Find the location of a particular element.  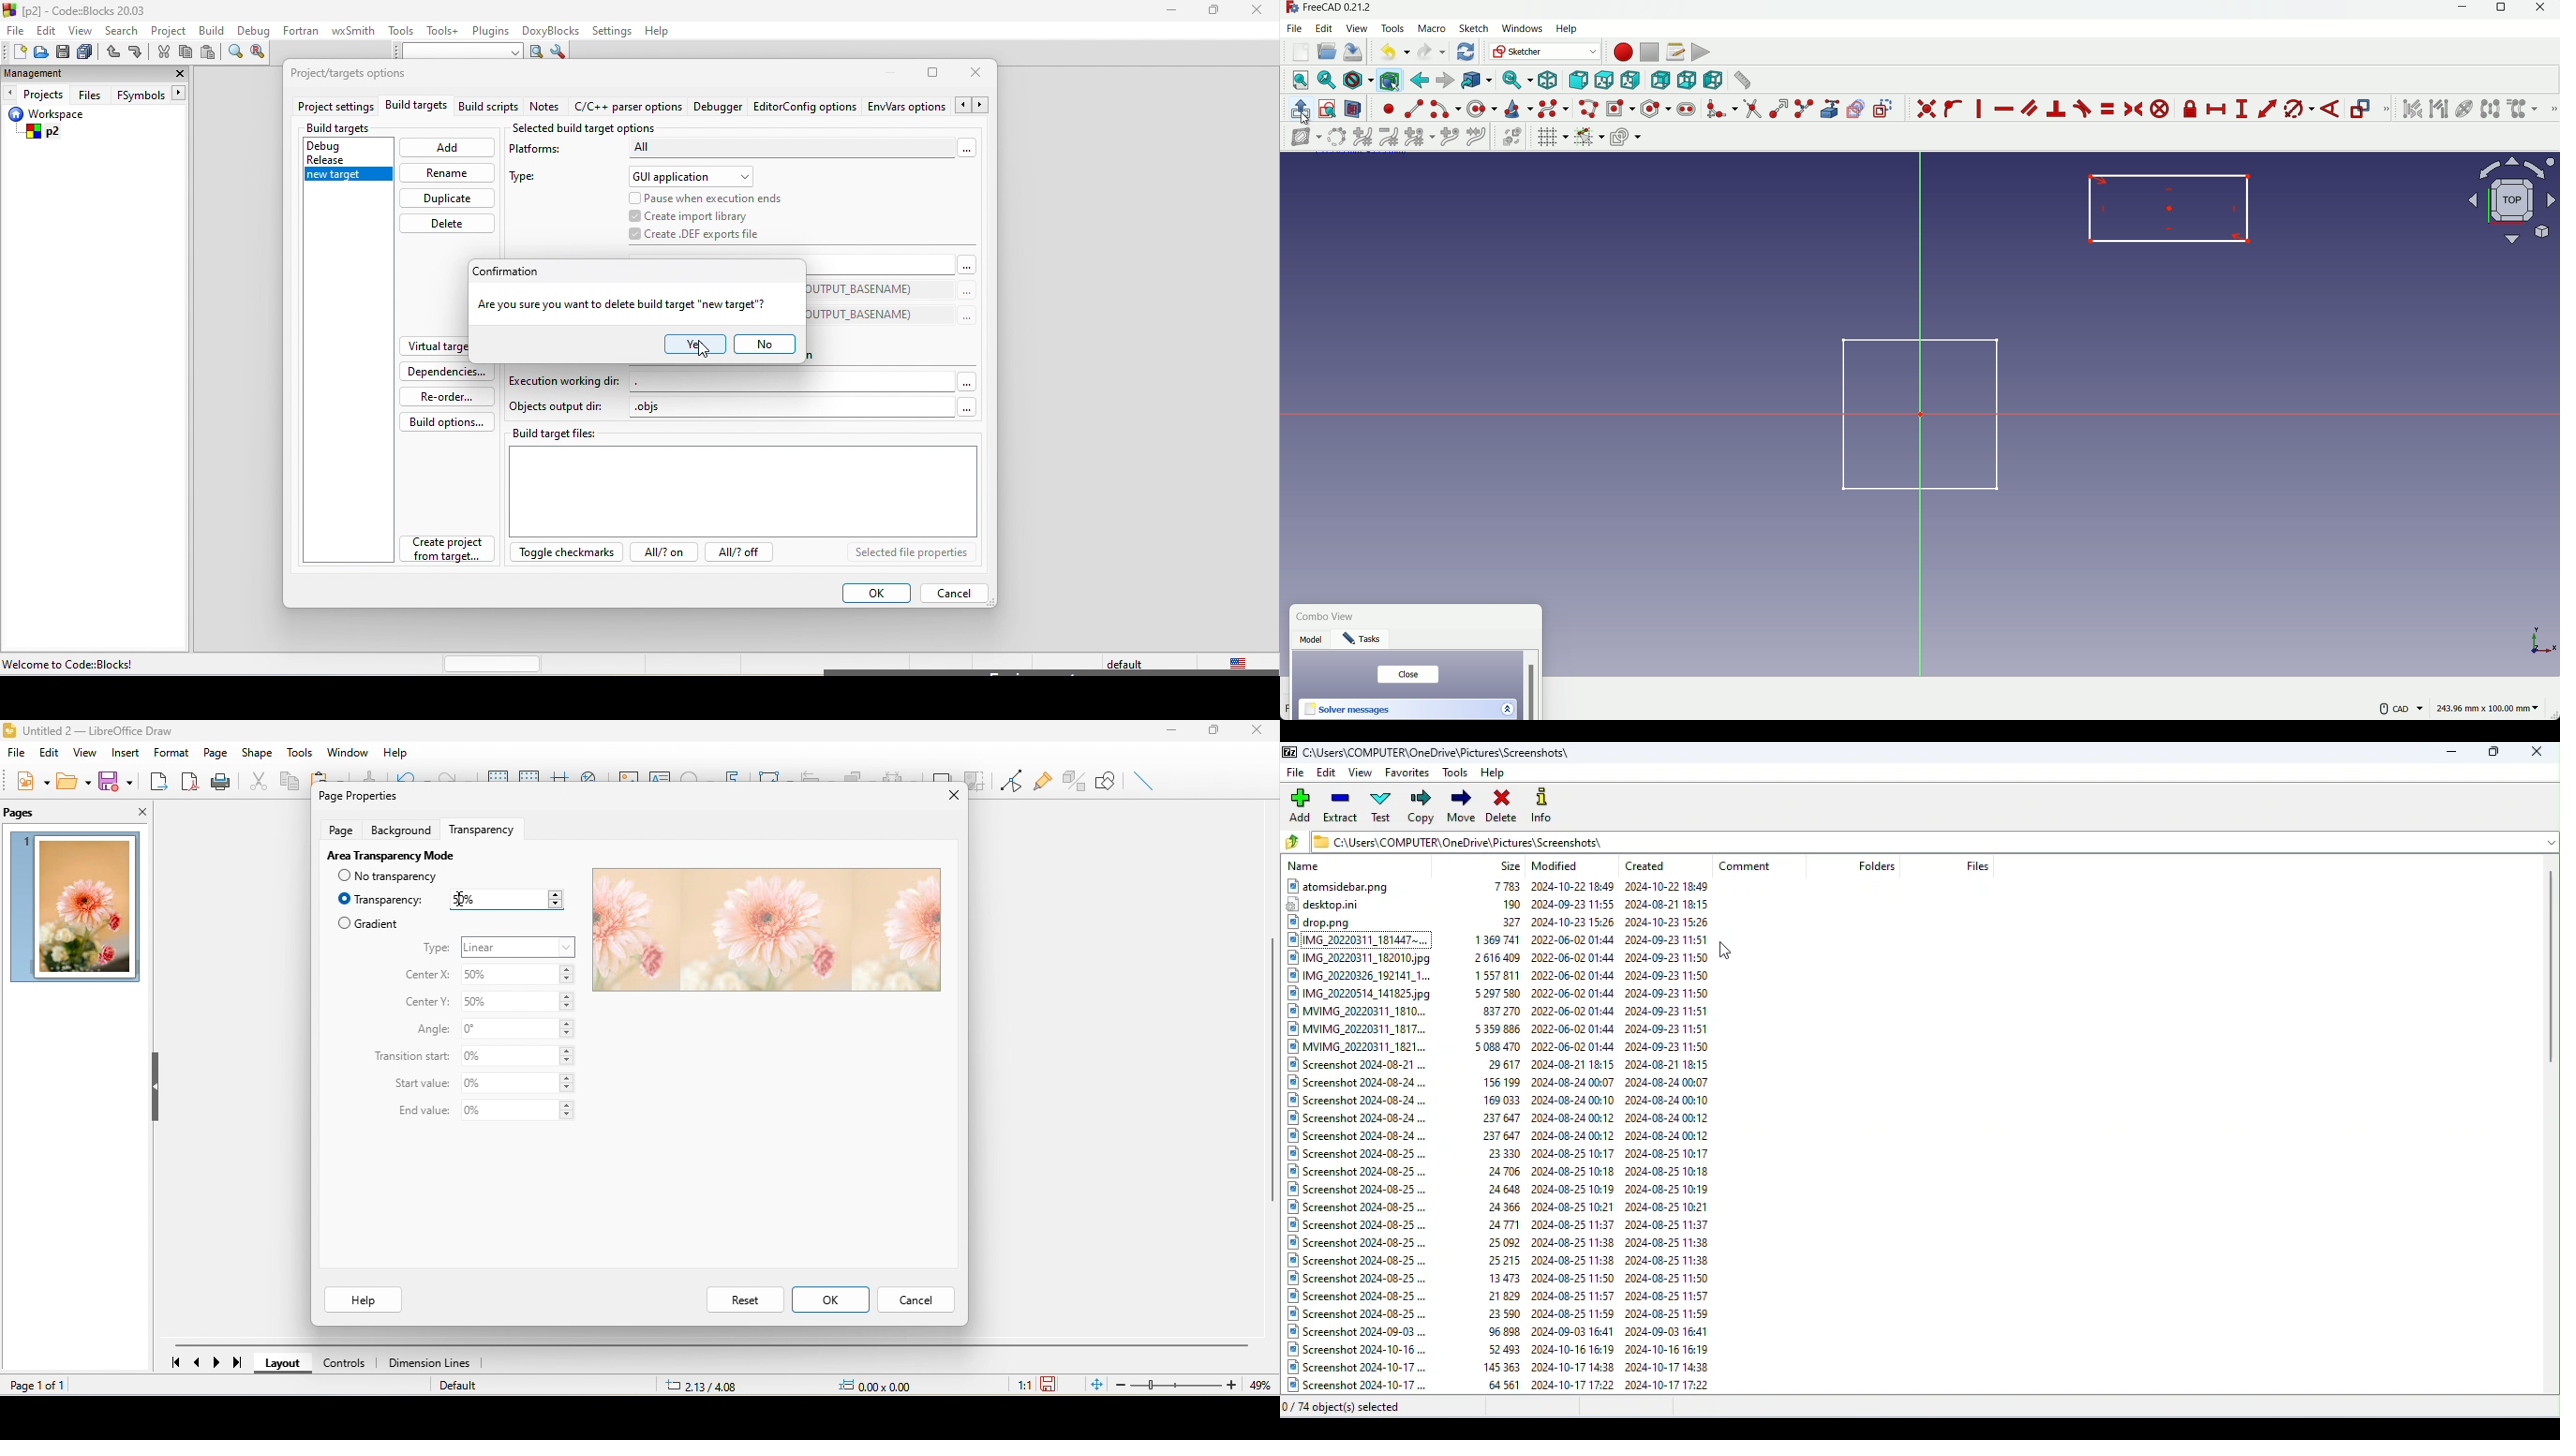

create external geometry is located at coordinates (1831, 109).